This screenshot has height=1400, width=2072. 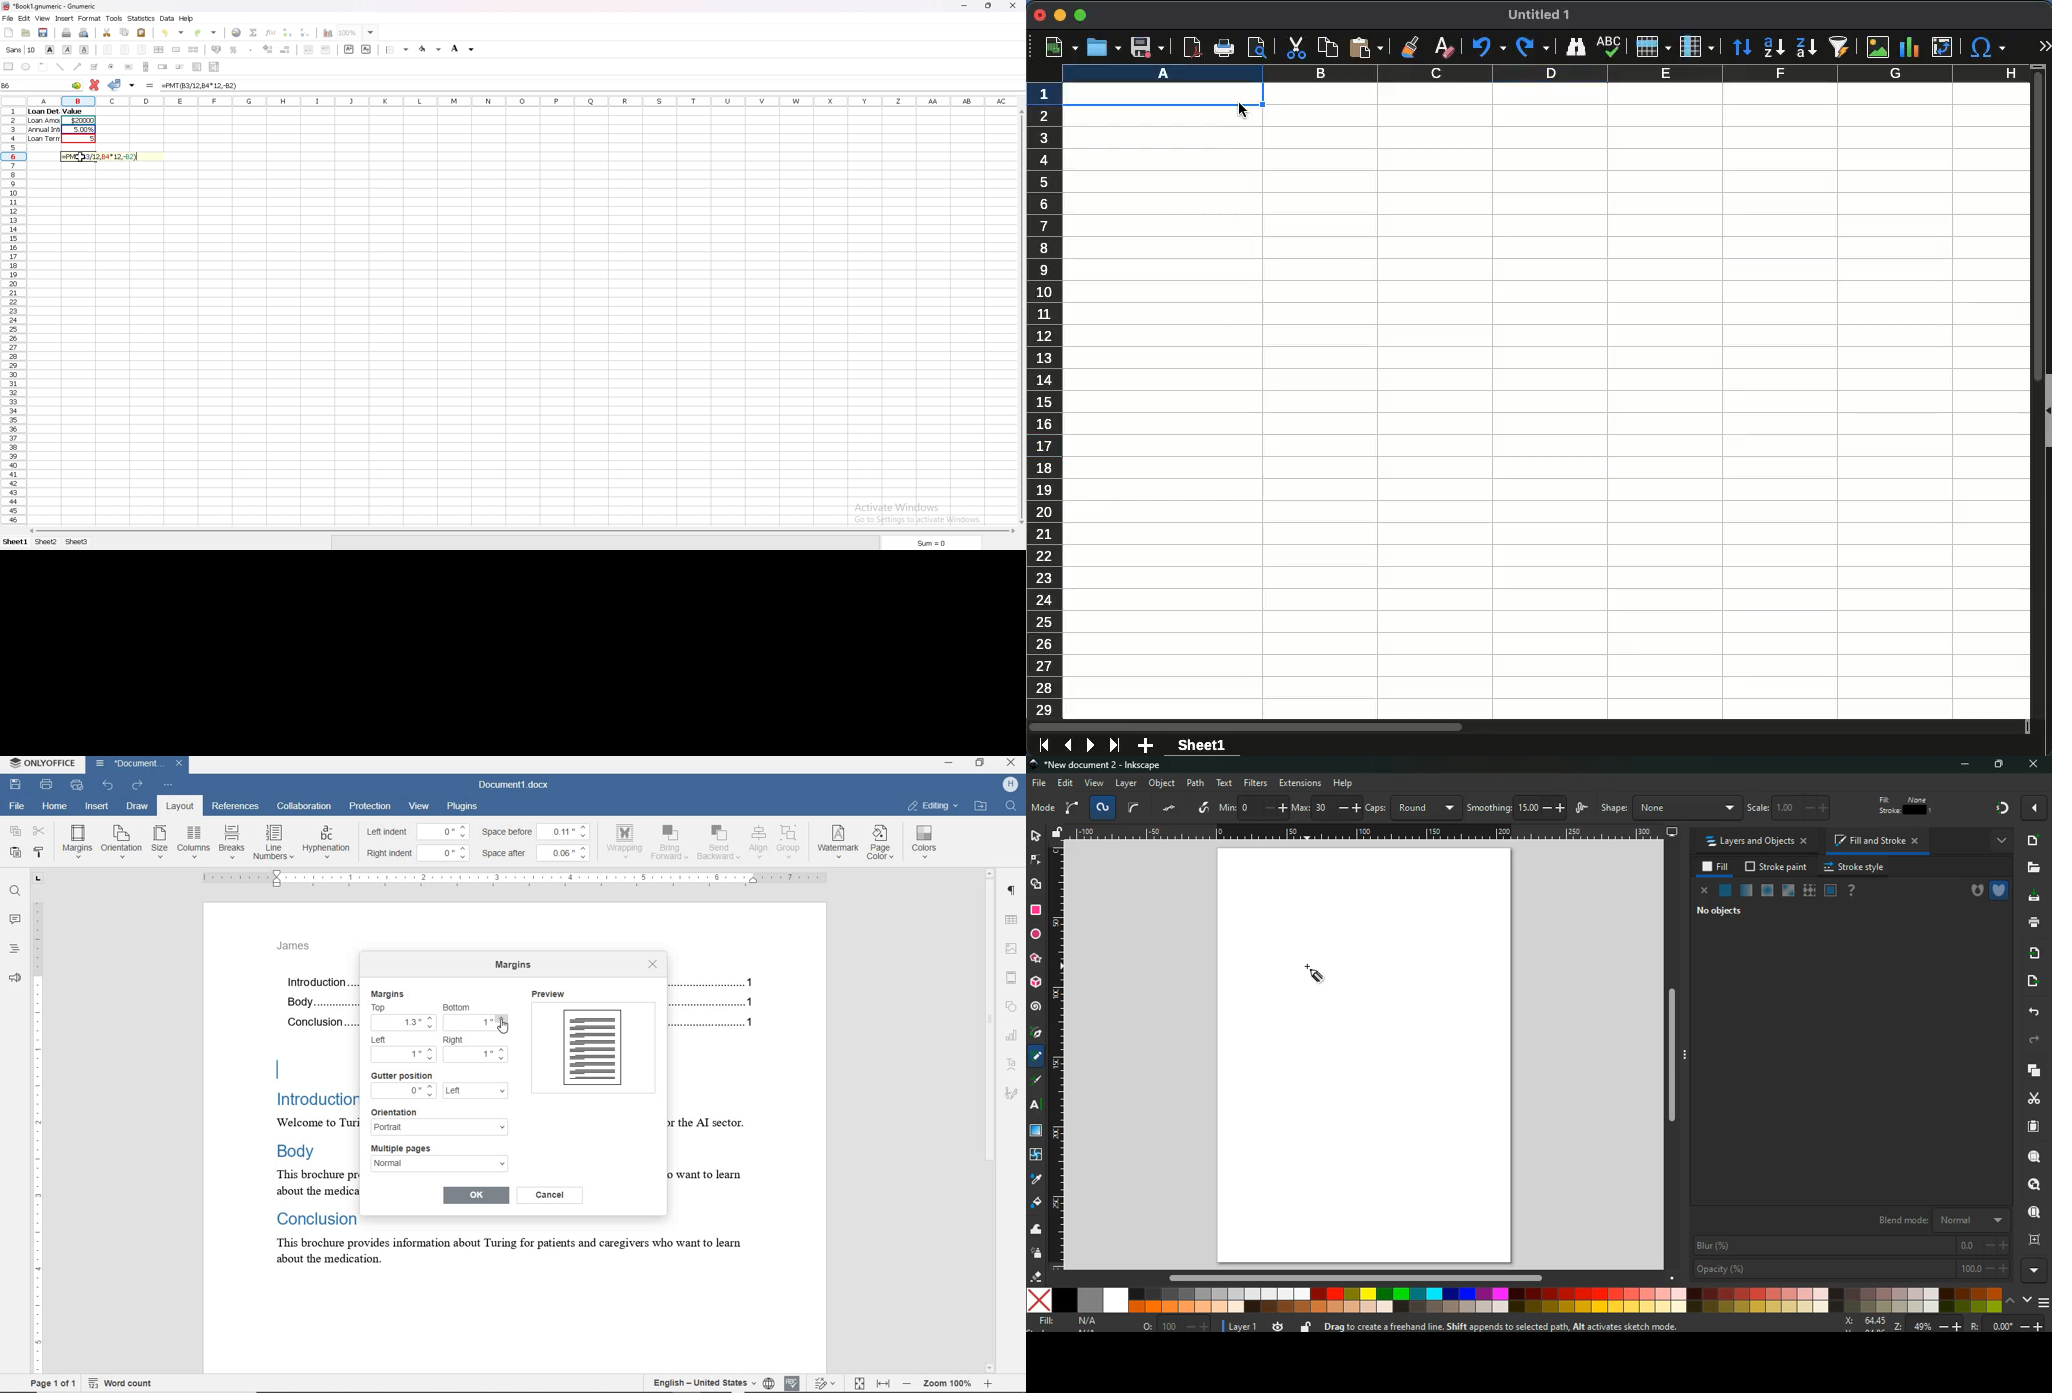 I want to click on tools, so click(x=114, y=19).